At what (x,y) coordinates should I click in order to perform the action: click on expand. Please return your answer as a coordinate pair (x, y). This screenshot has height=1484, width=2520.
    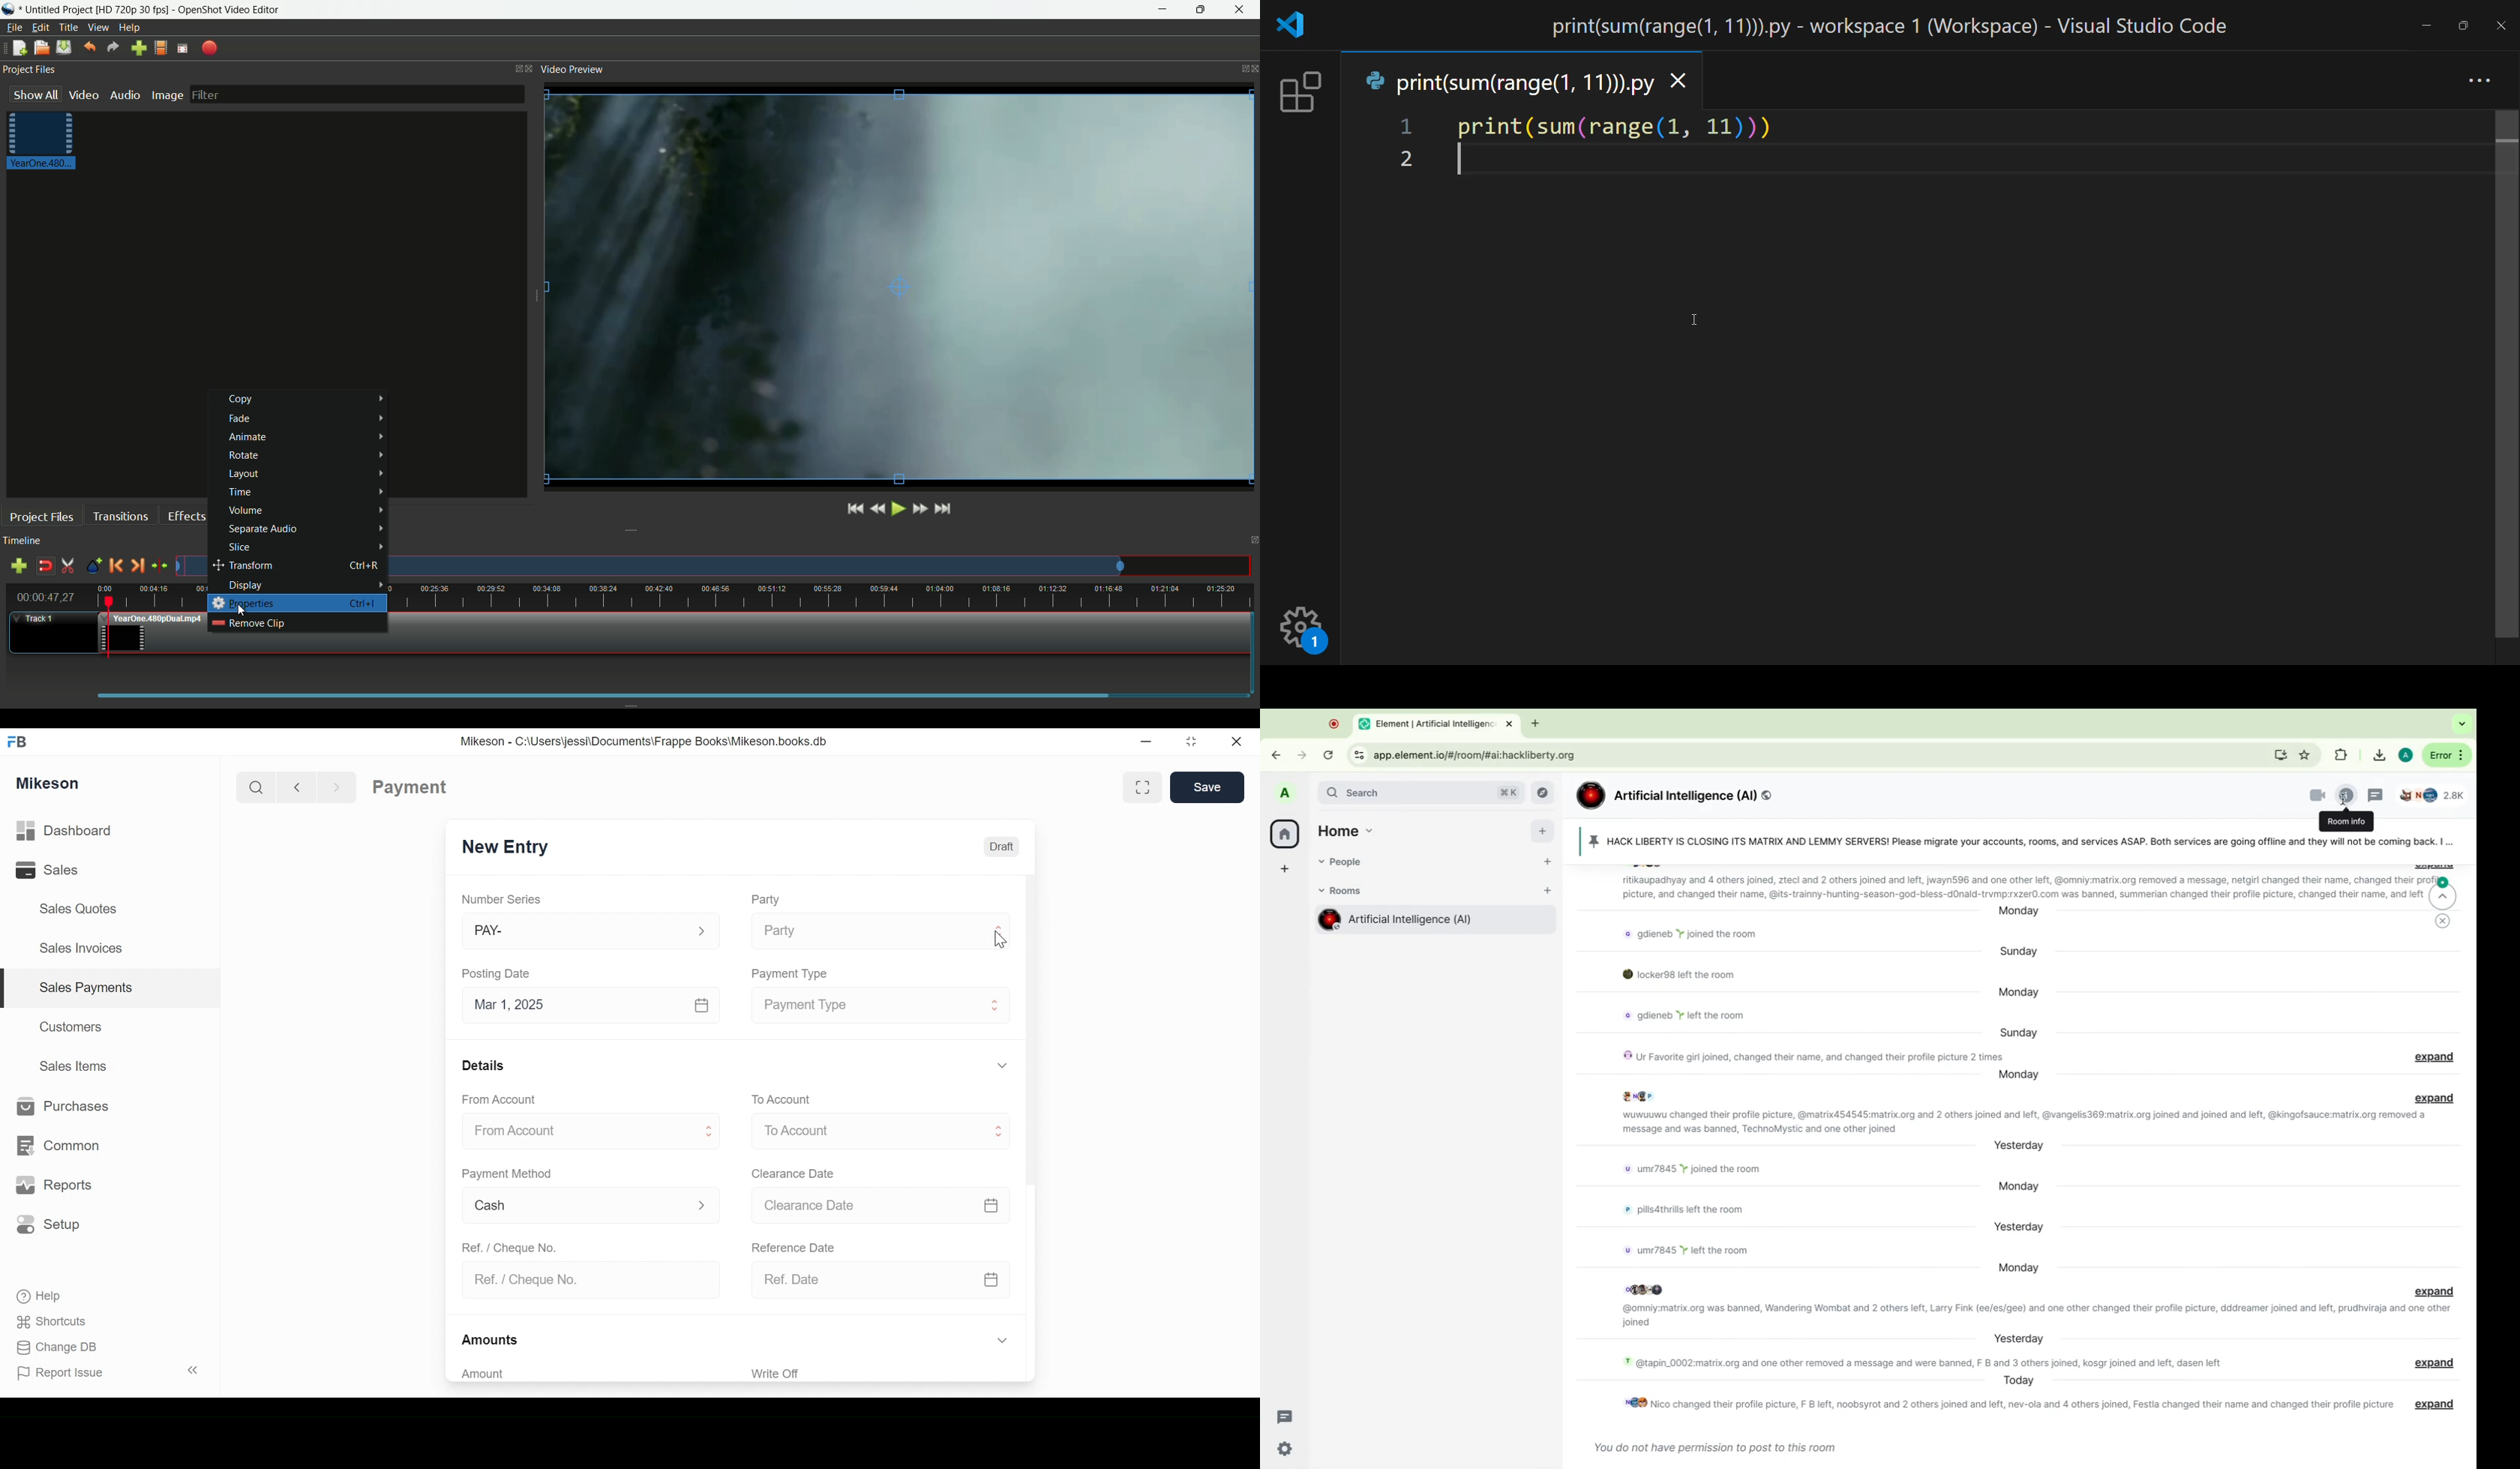
    Looking at the image, I should click on (2437, 1362).